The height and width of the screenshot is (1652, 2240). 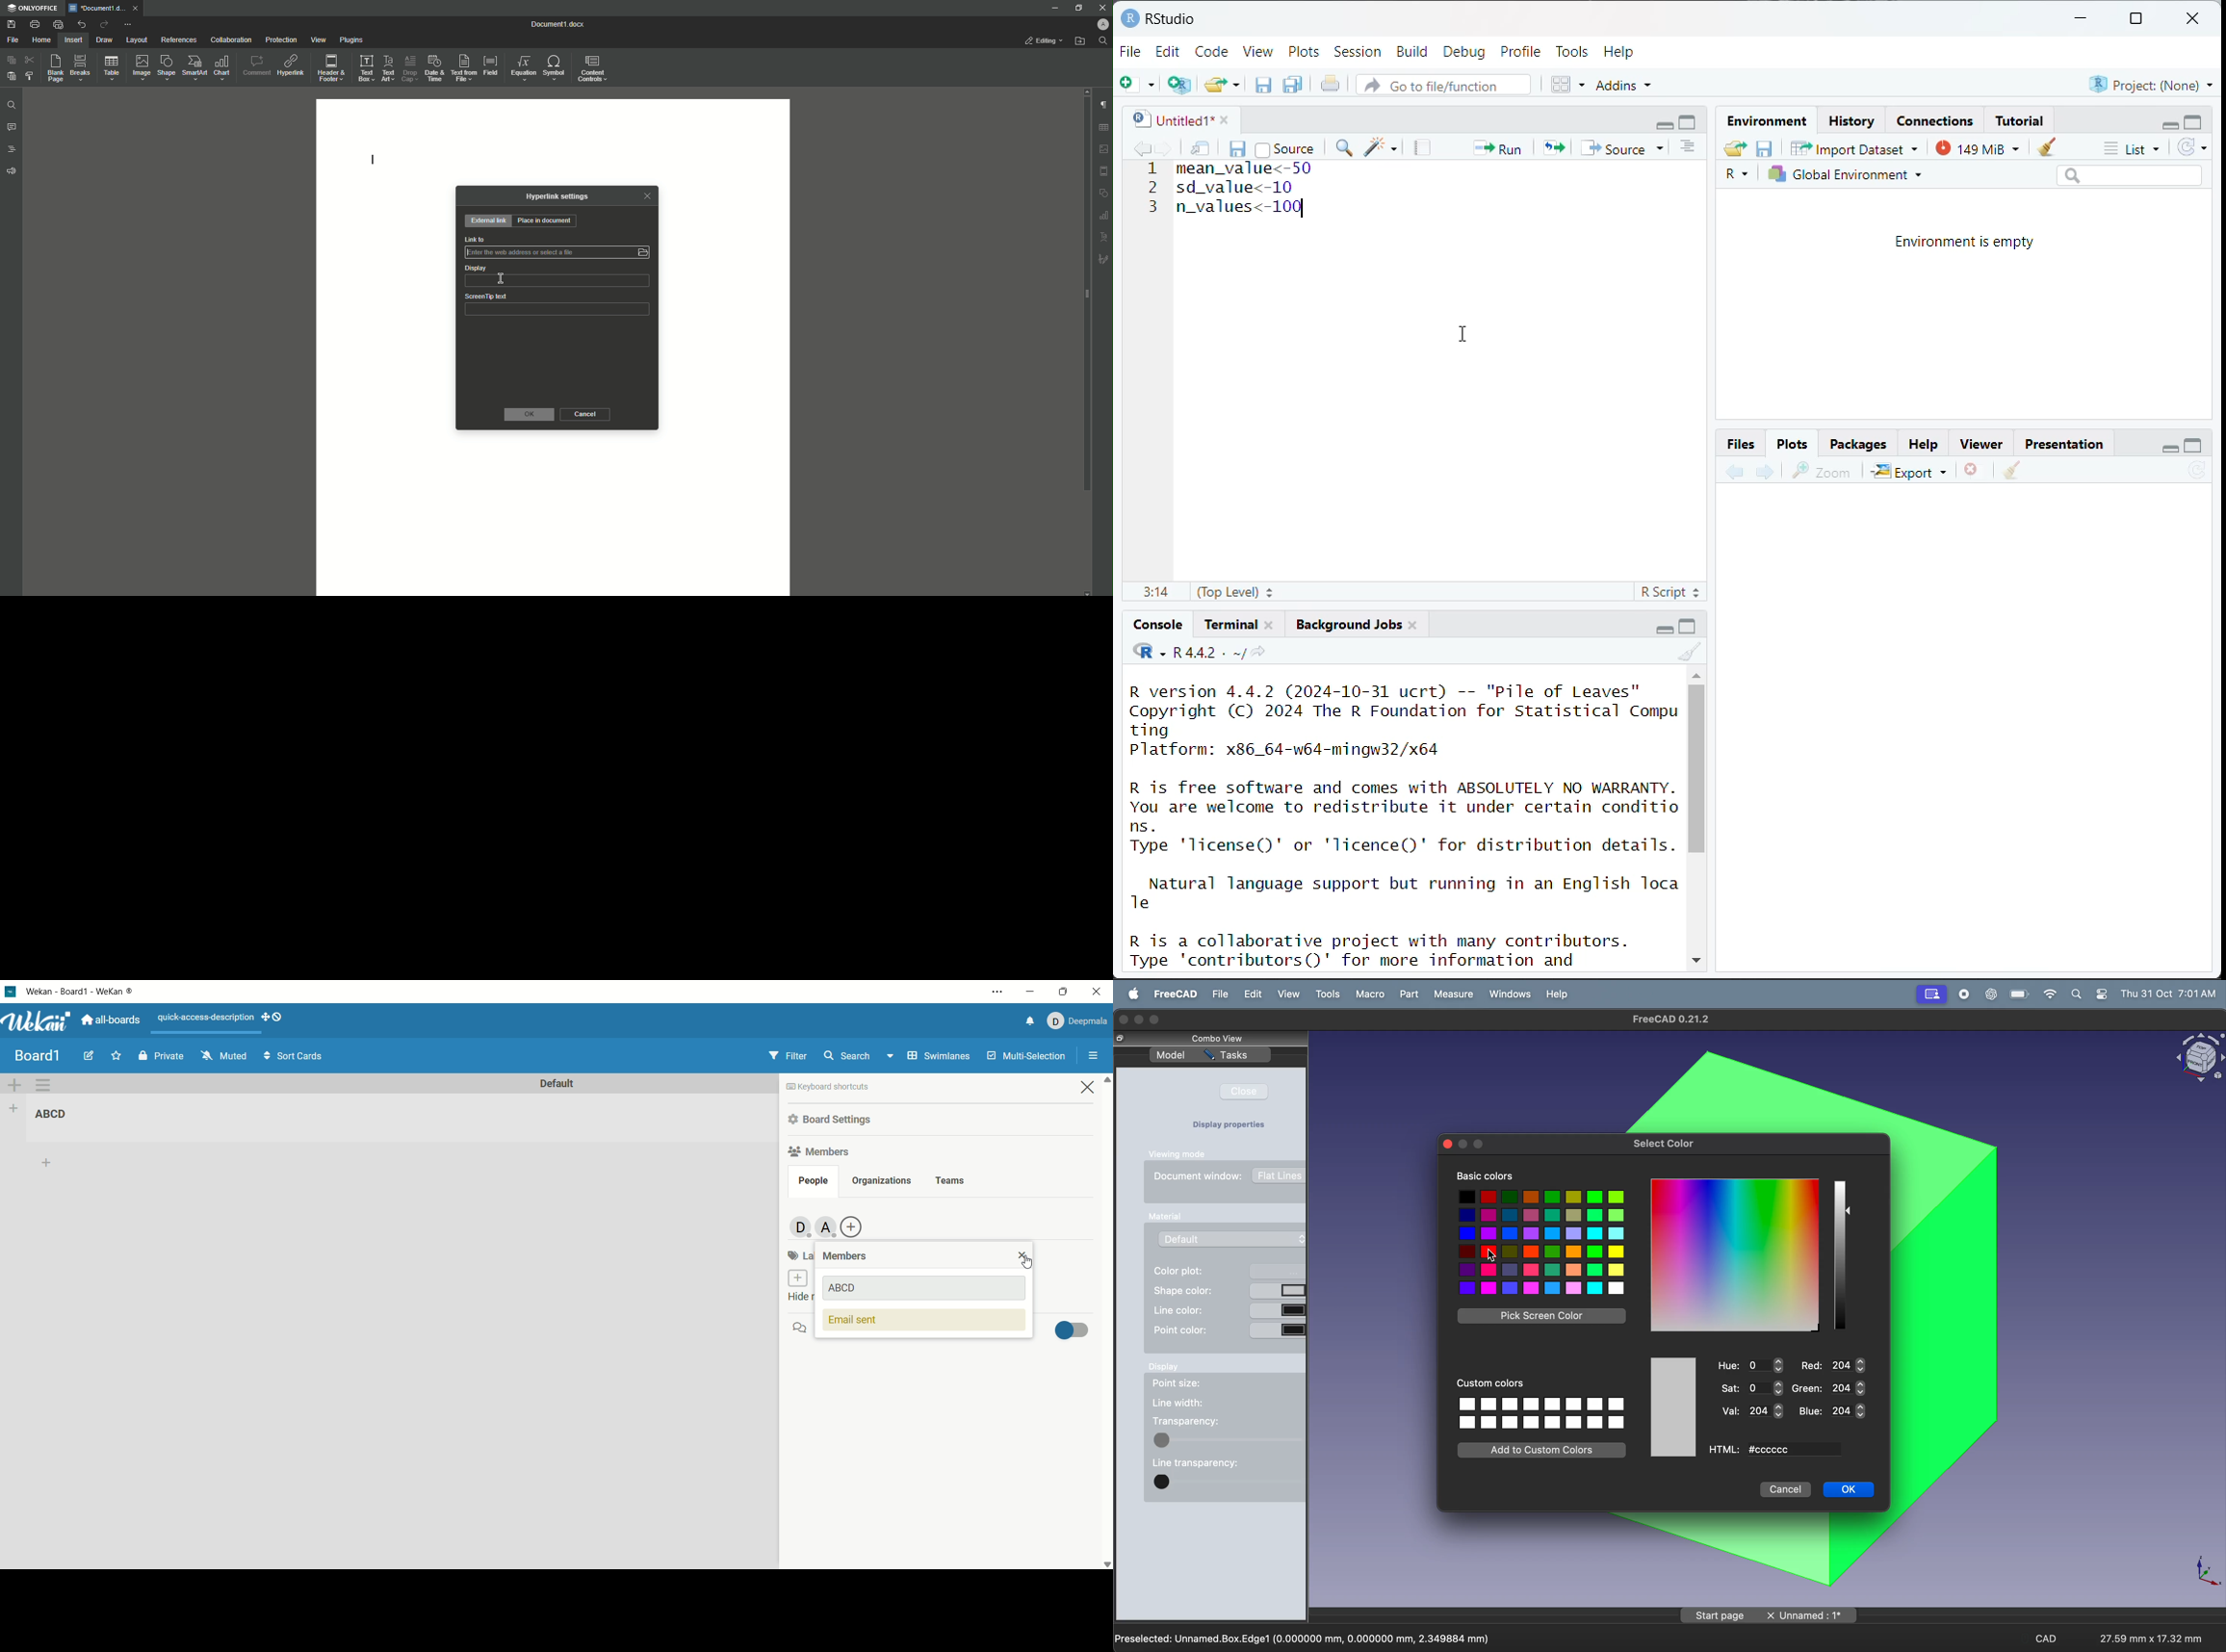 I want to click on refresh the list, so click(x=2193, y=148).